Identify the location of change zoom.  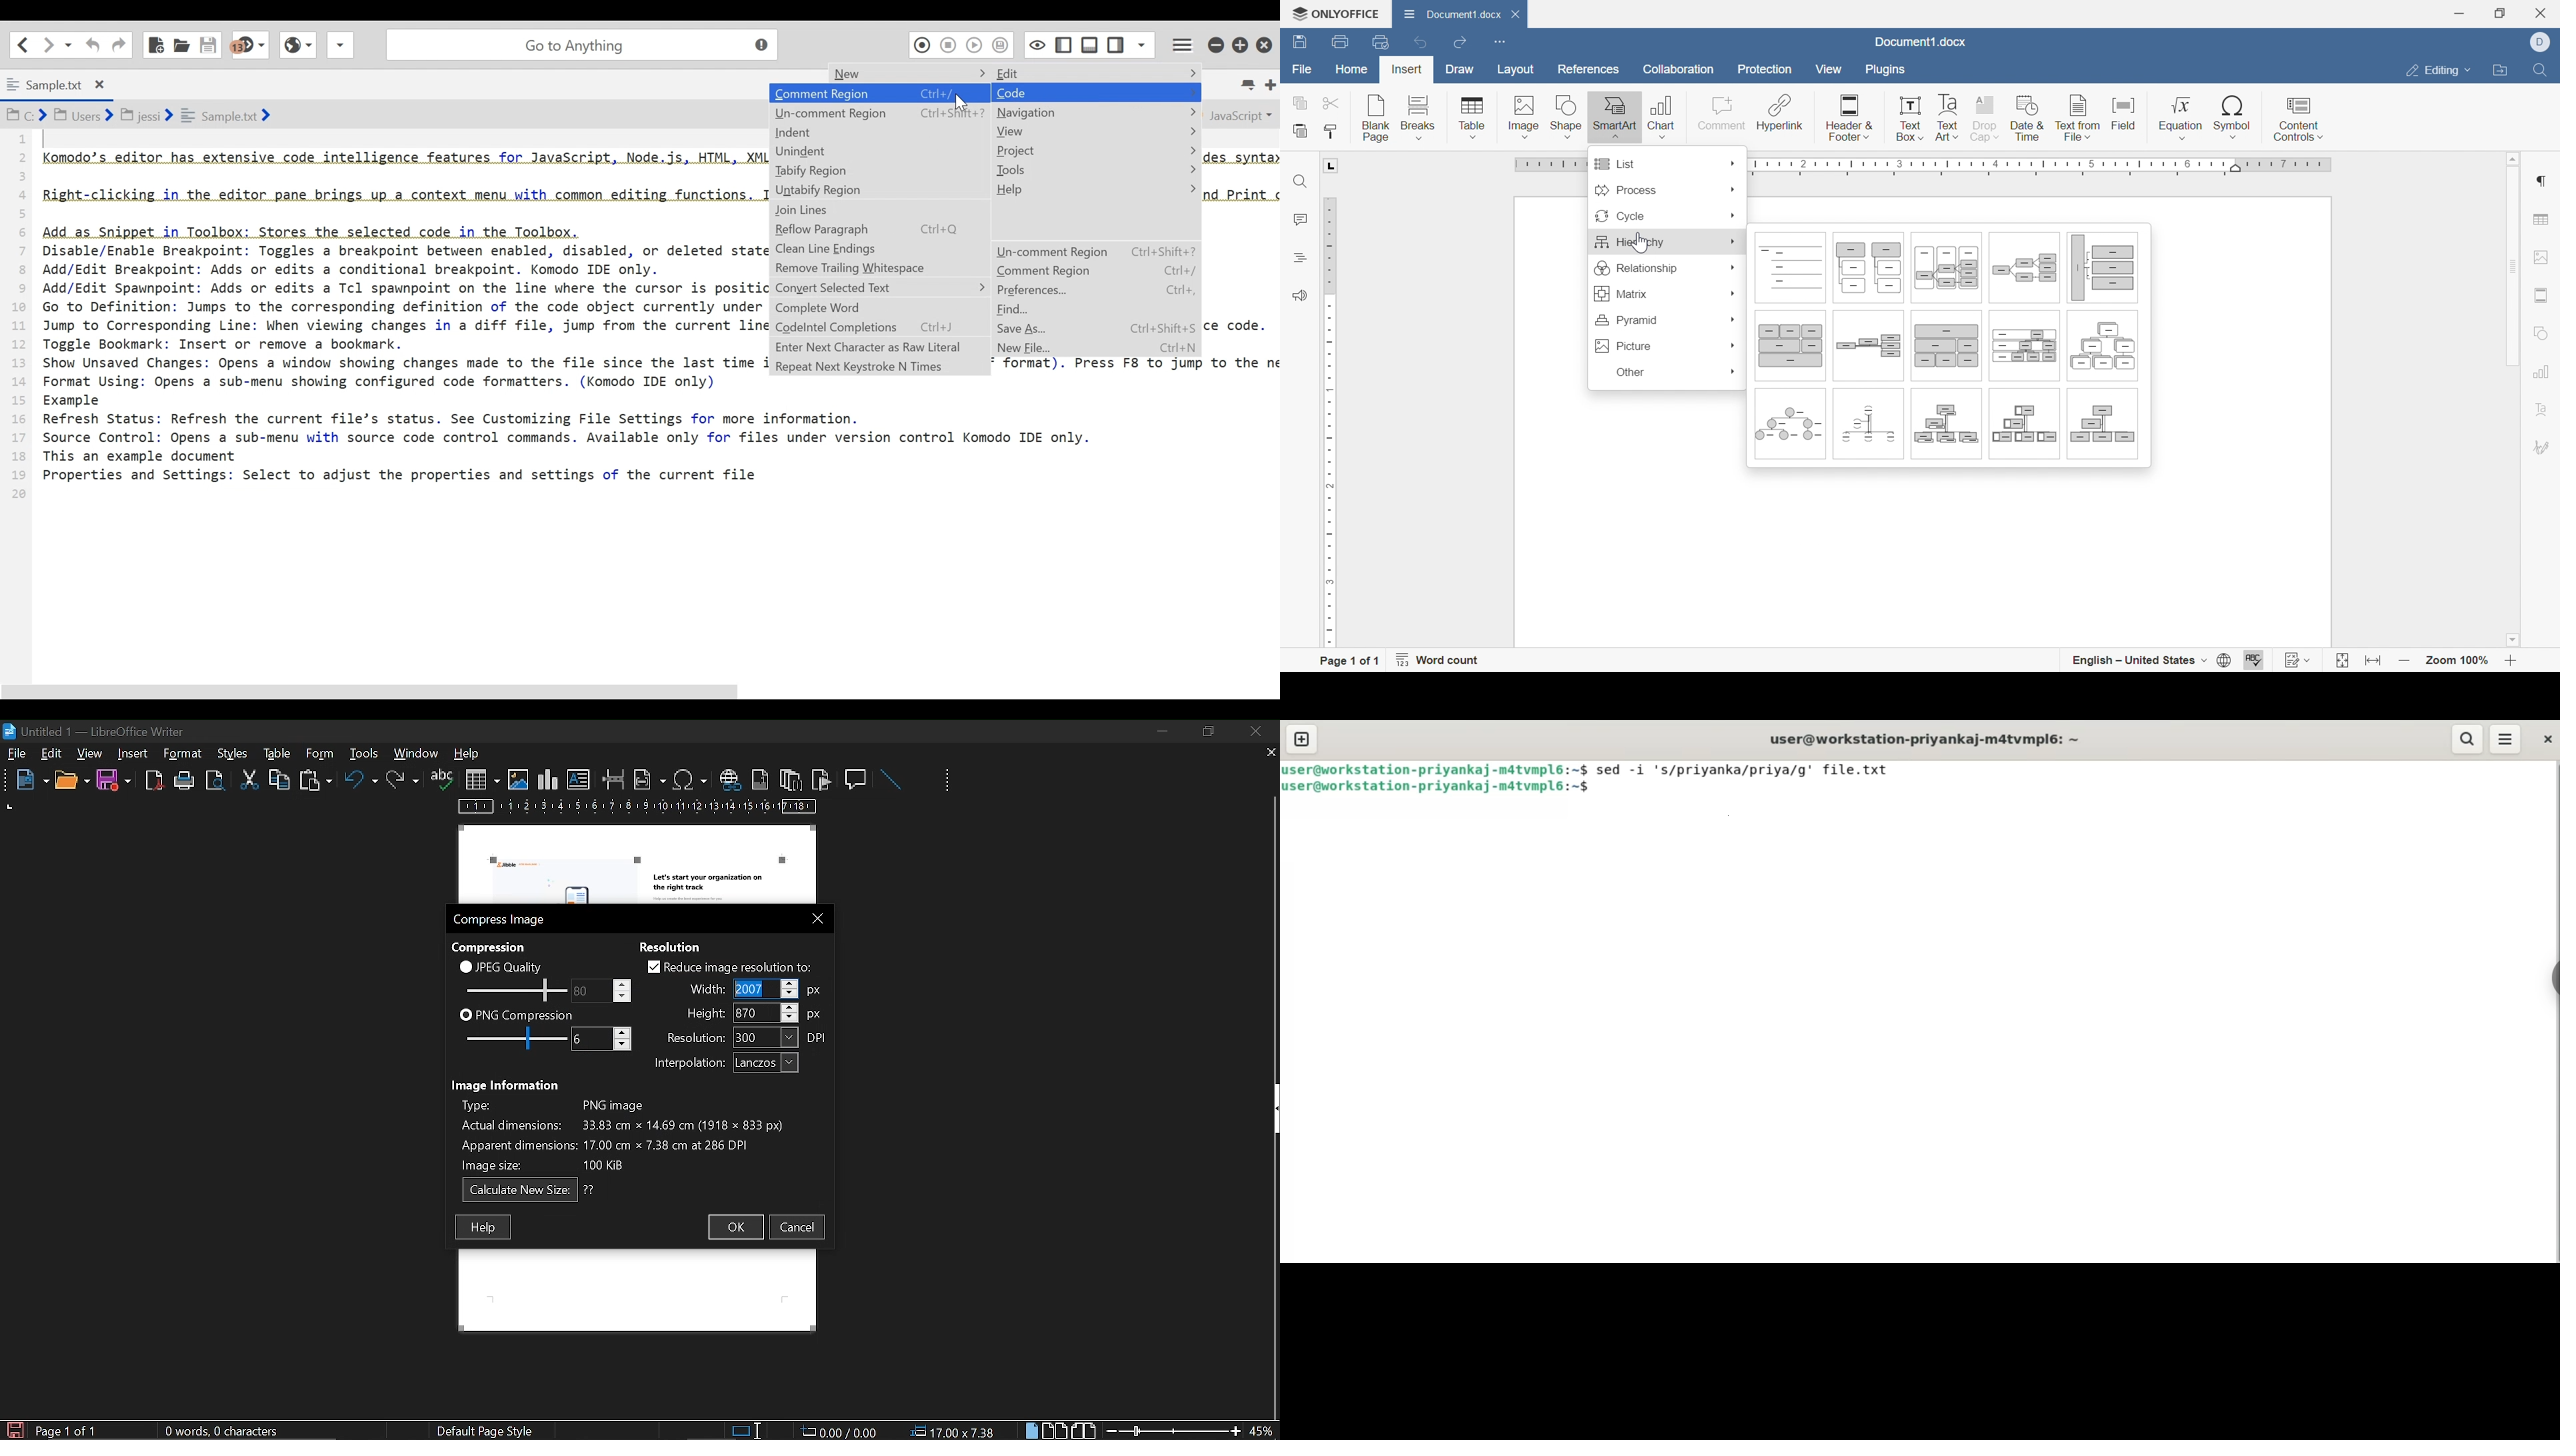
(1173, 1430).